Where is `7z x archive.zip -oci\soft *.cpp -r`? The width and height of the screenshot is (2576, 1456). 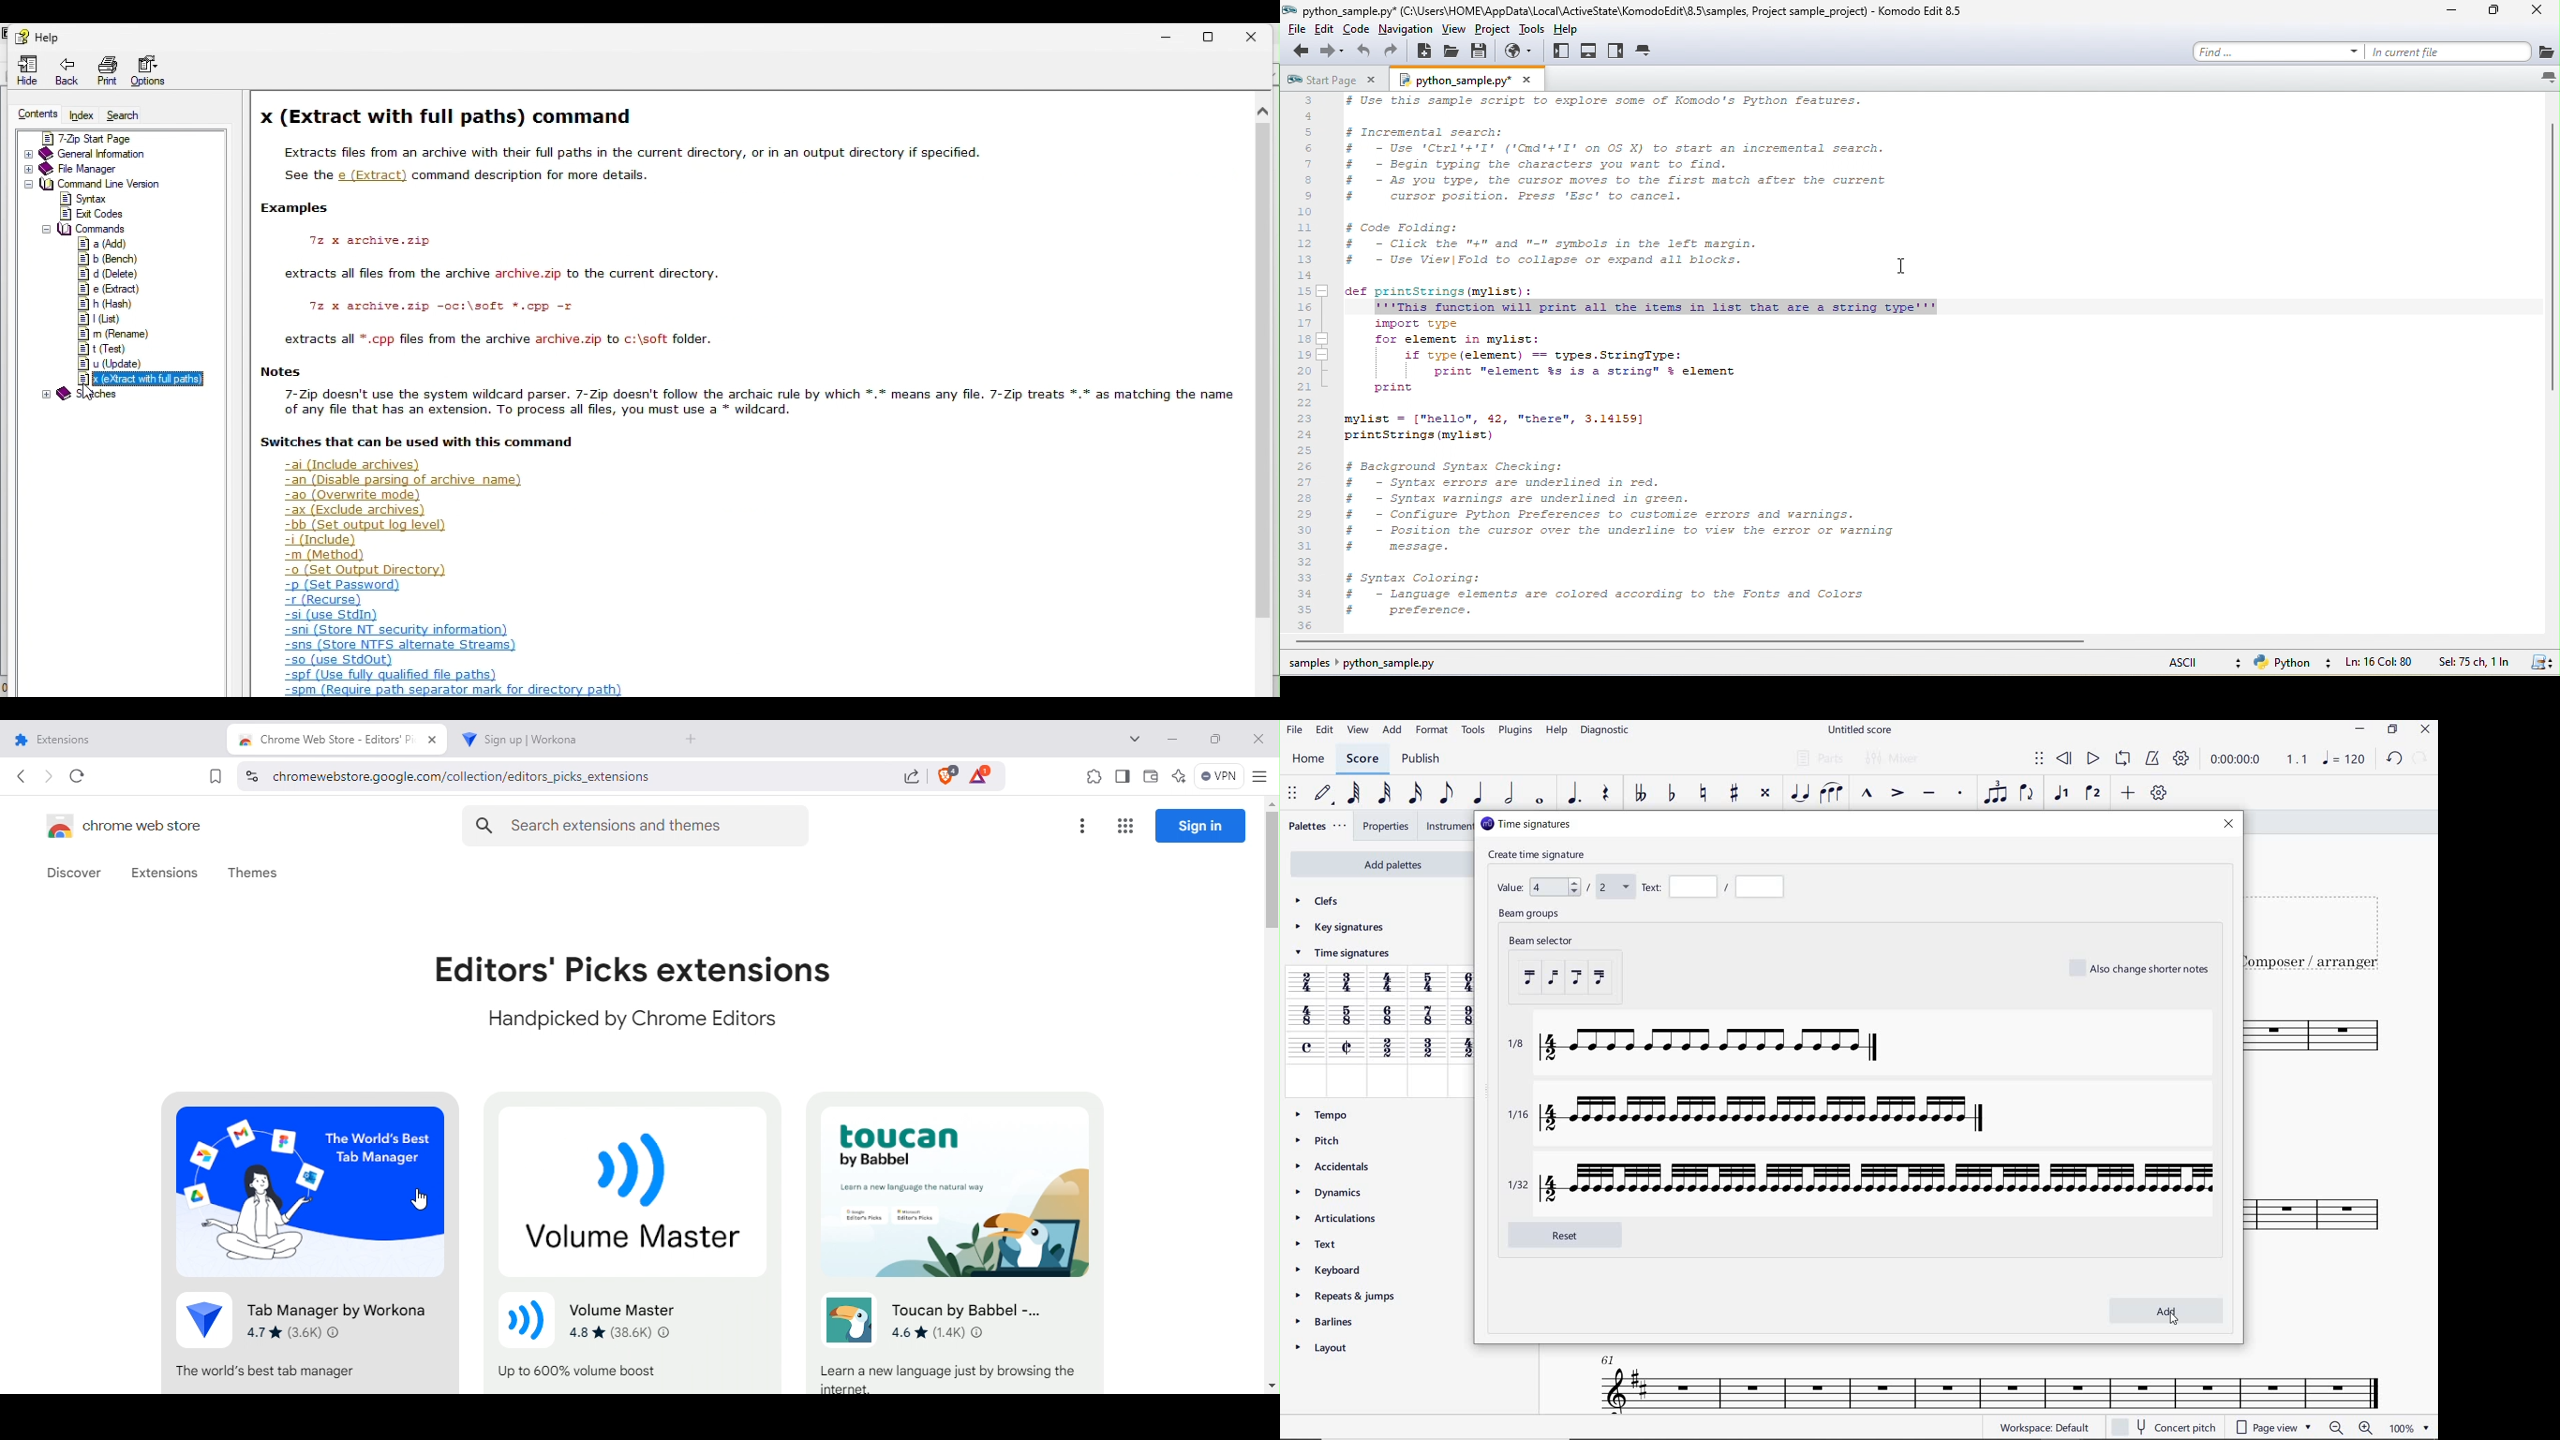
7z x archive.zip -oci\soft *.cpp -r is located at coordinates (443, 308).